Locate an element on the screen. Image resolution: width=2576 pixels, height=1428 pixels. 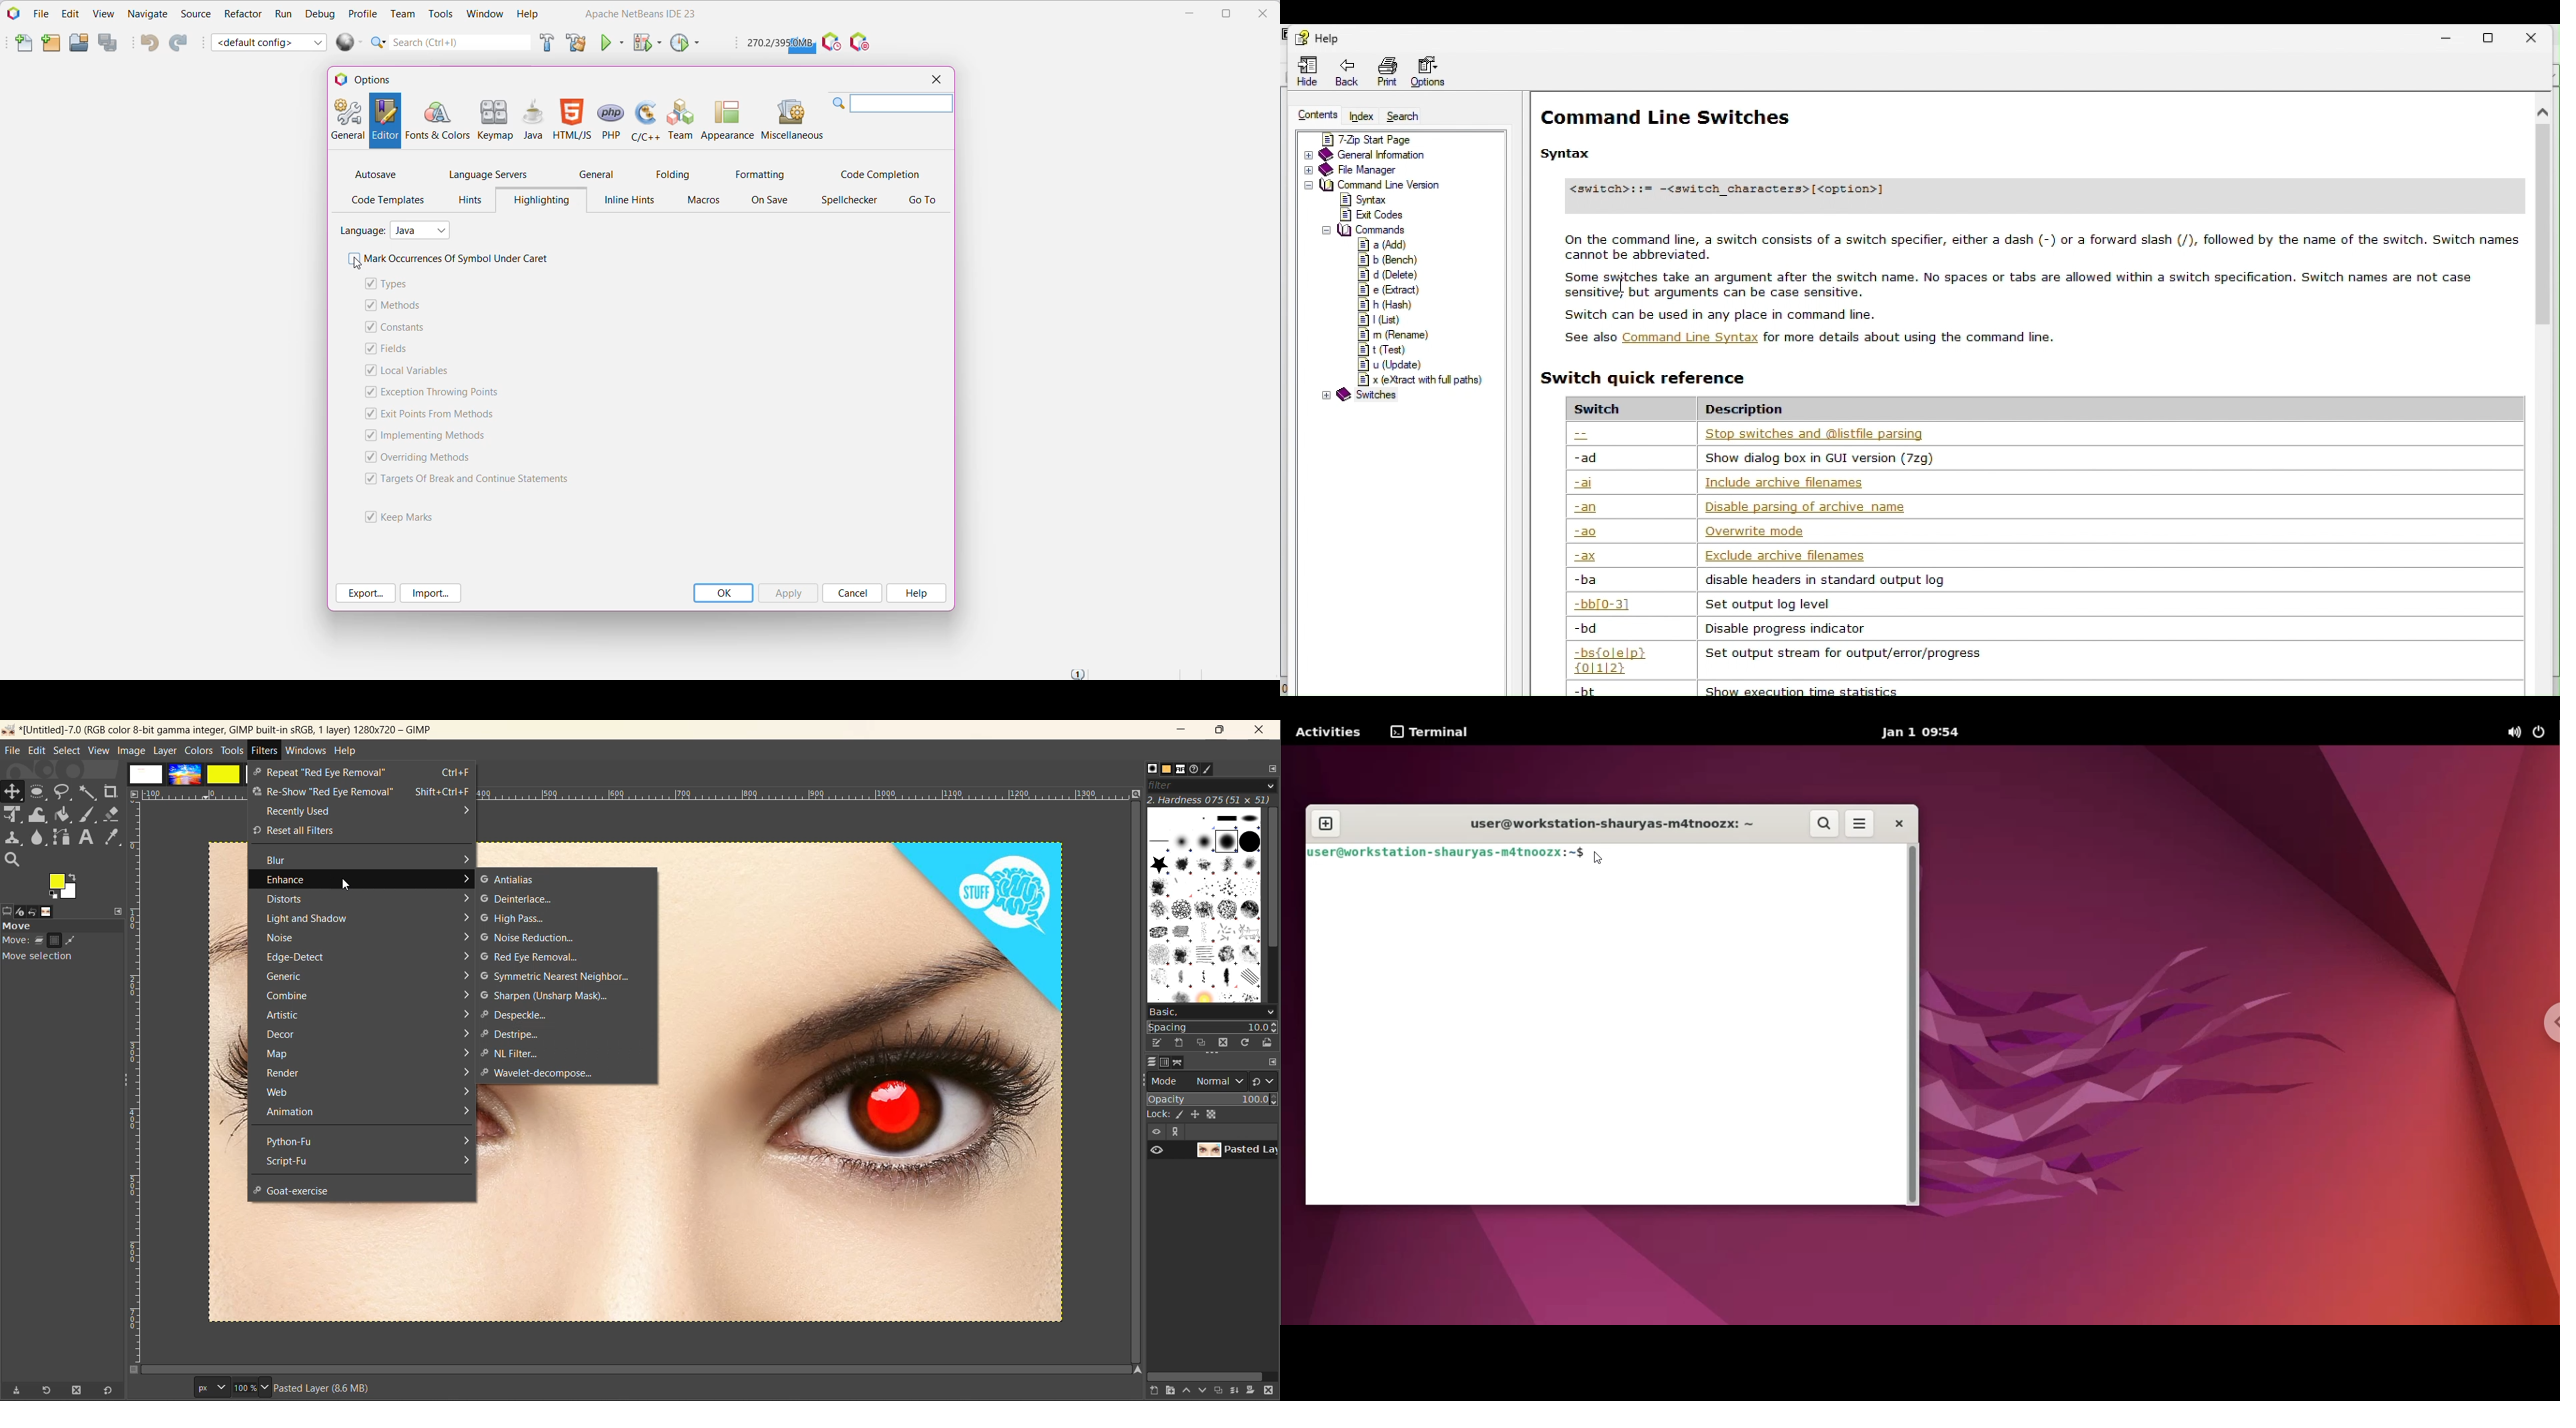
Restore is located at coordinates (2495, 35).